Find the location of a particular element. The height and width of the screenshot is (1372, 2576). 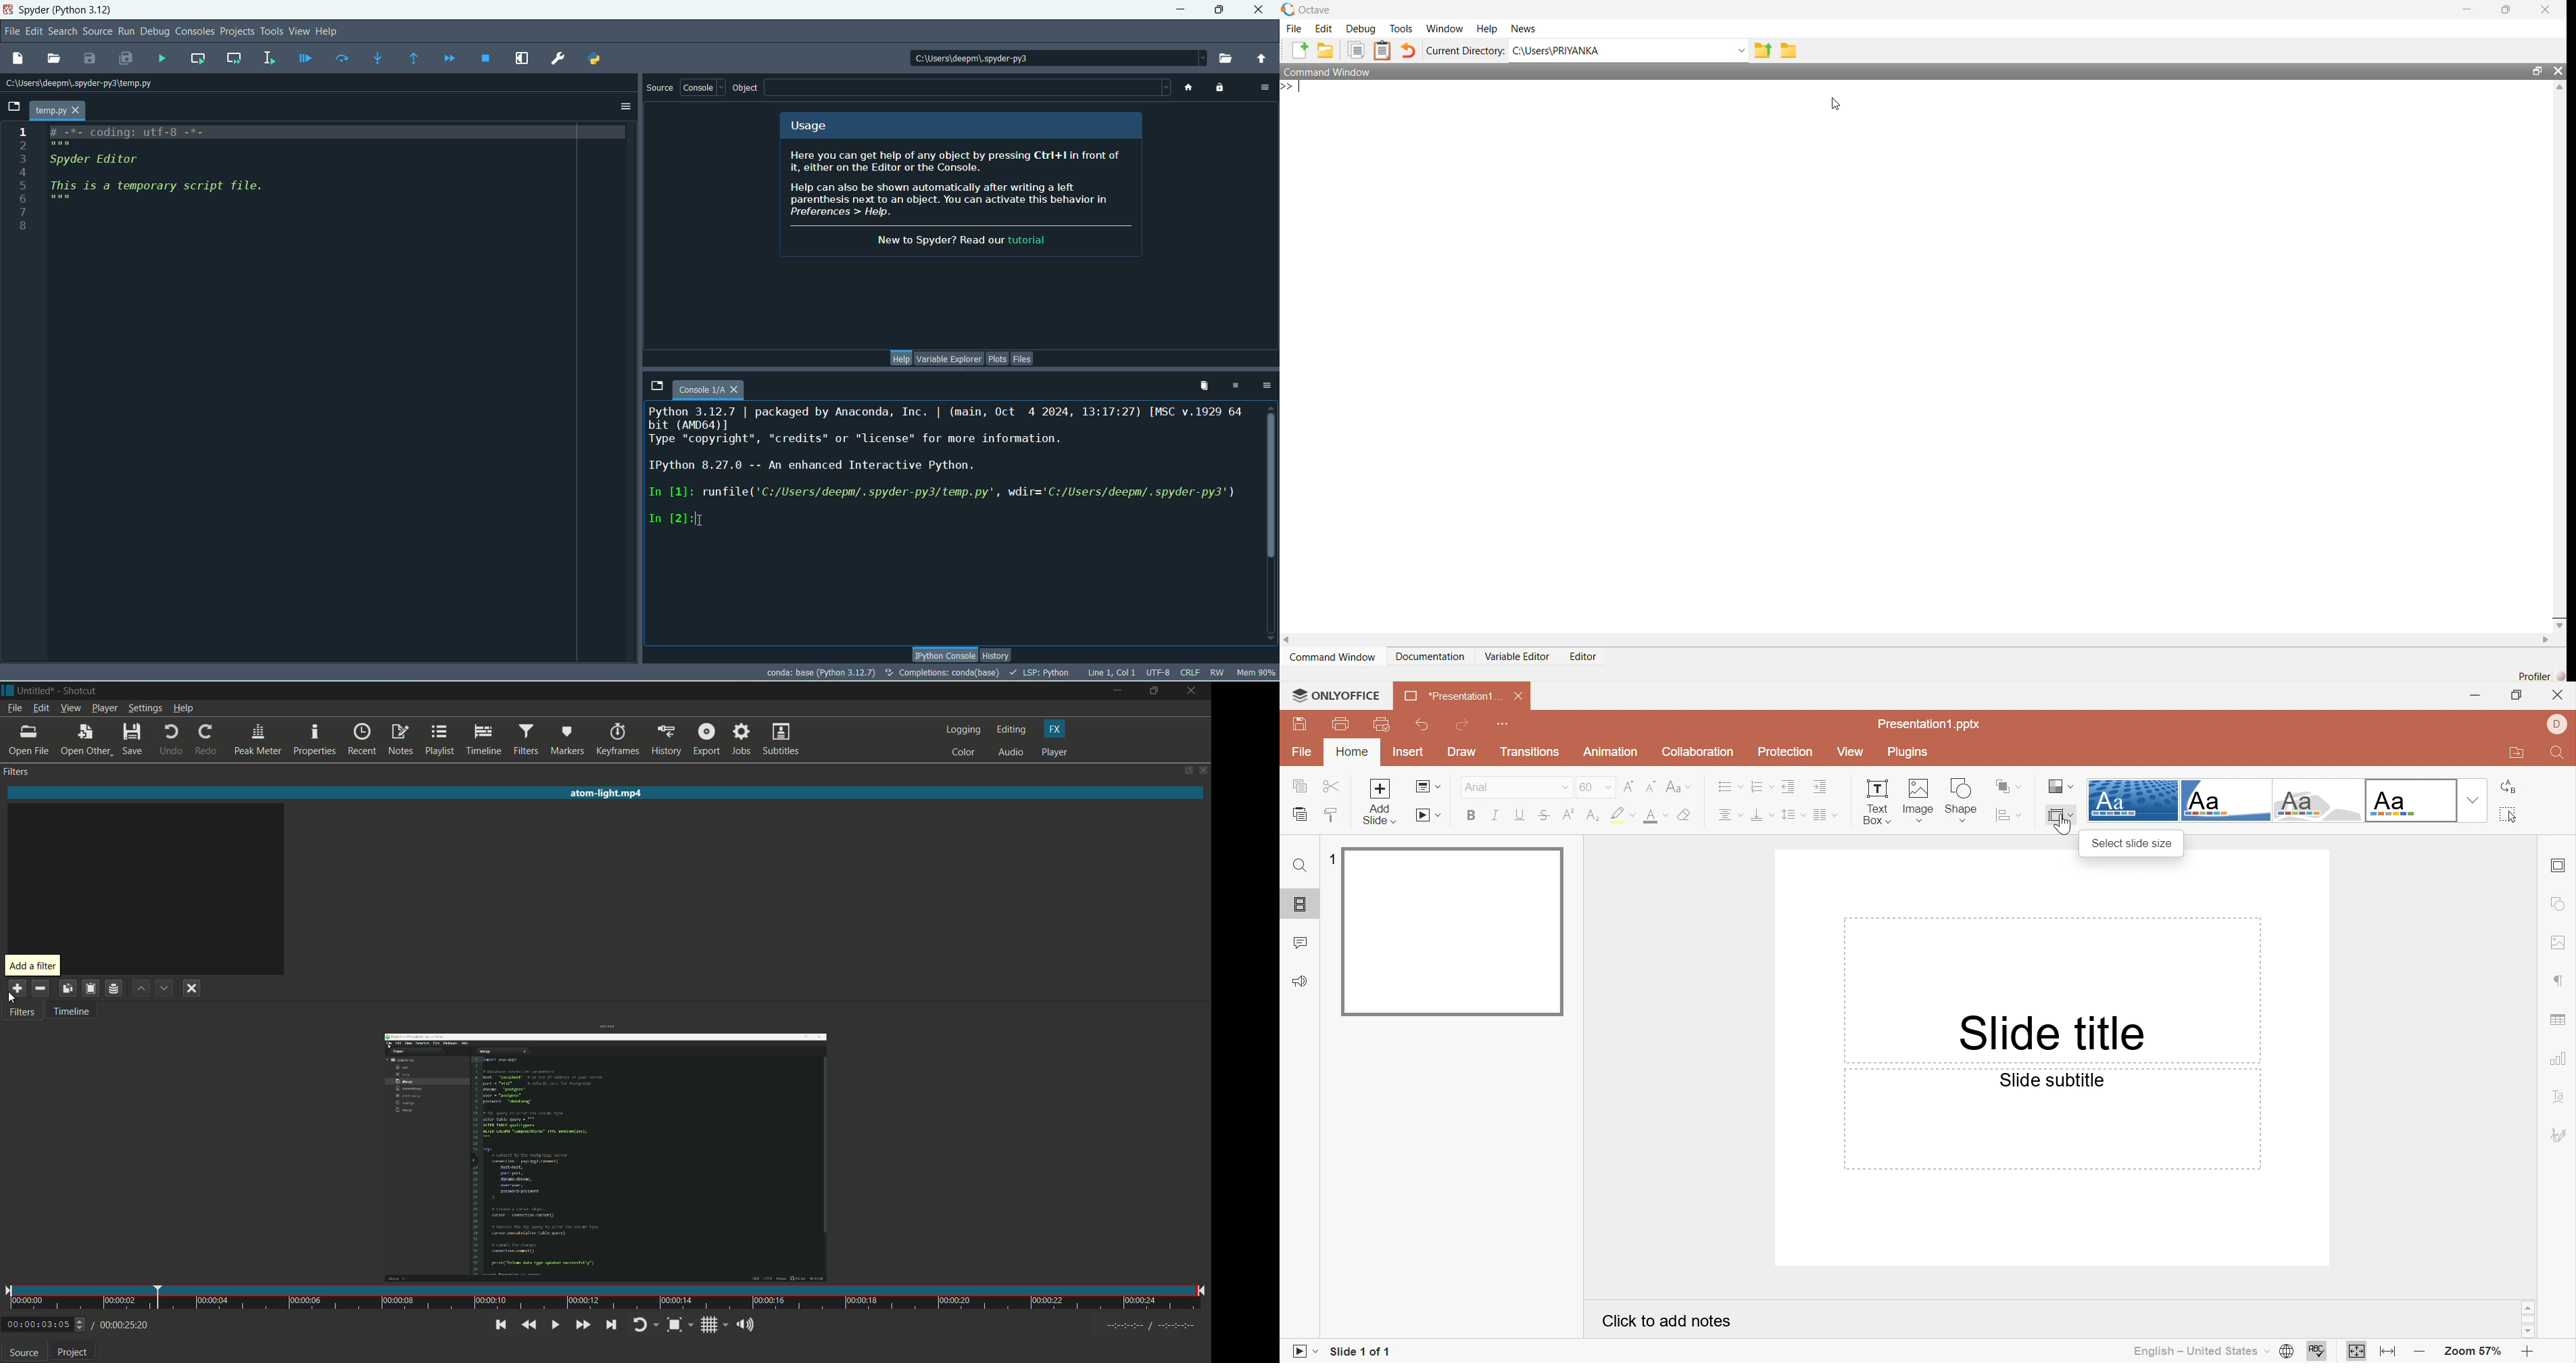

cursor is located at coordinates (697, 519).